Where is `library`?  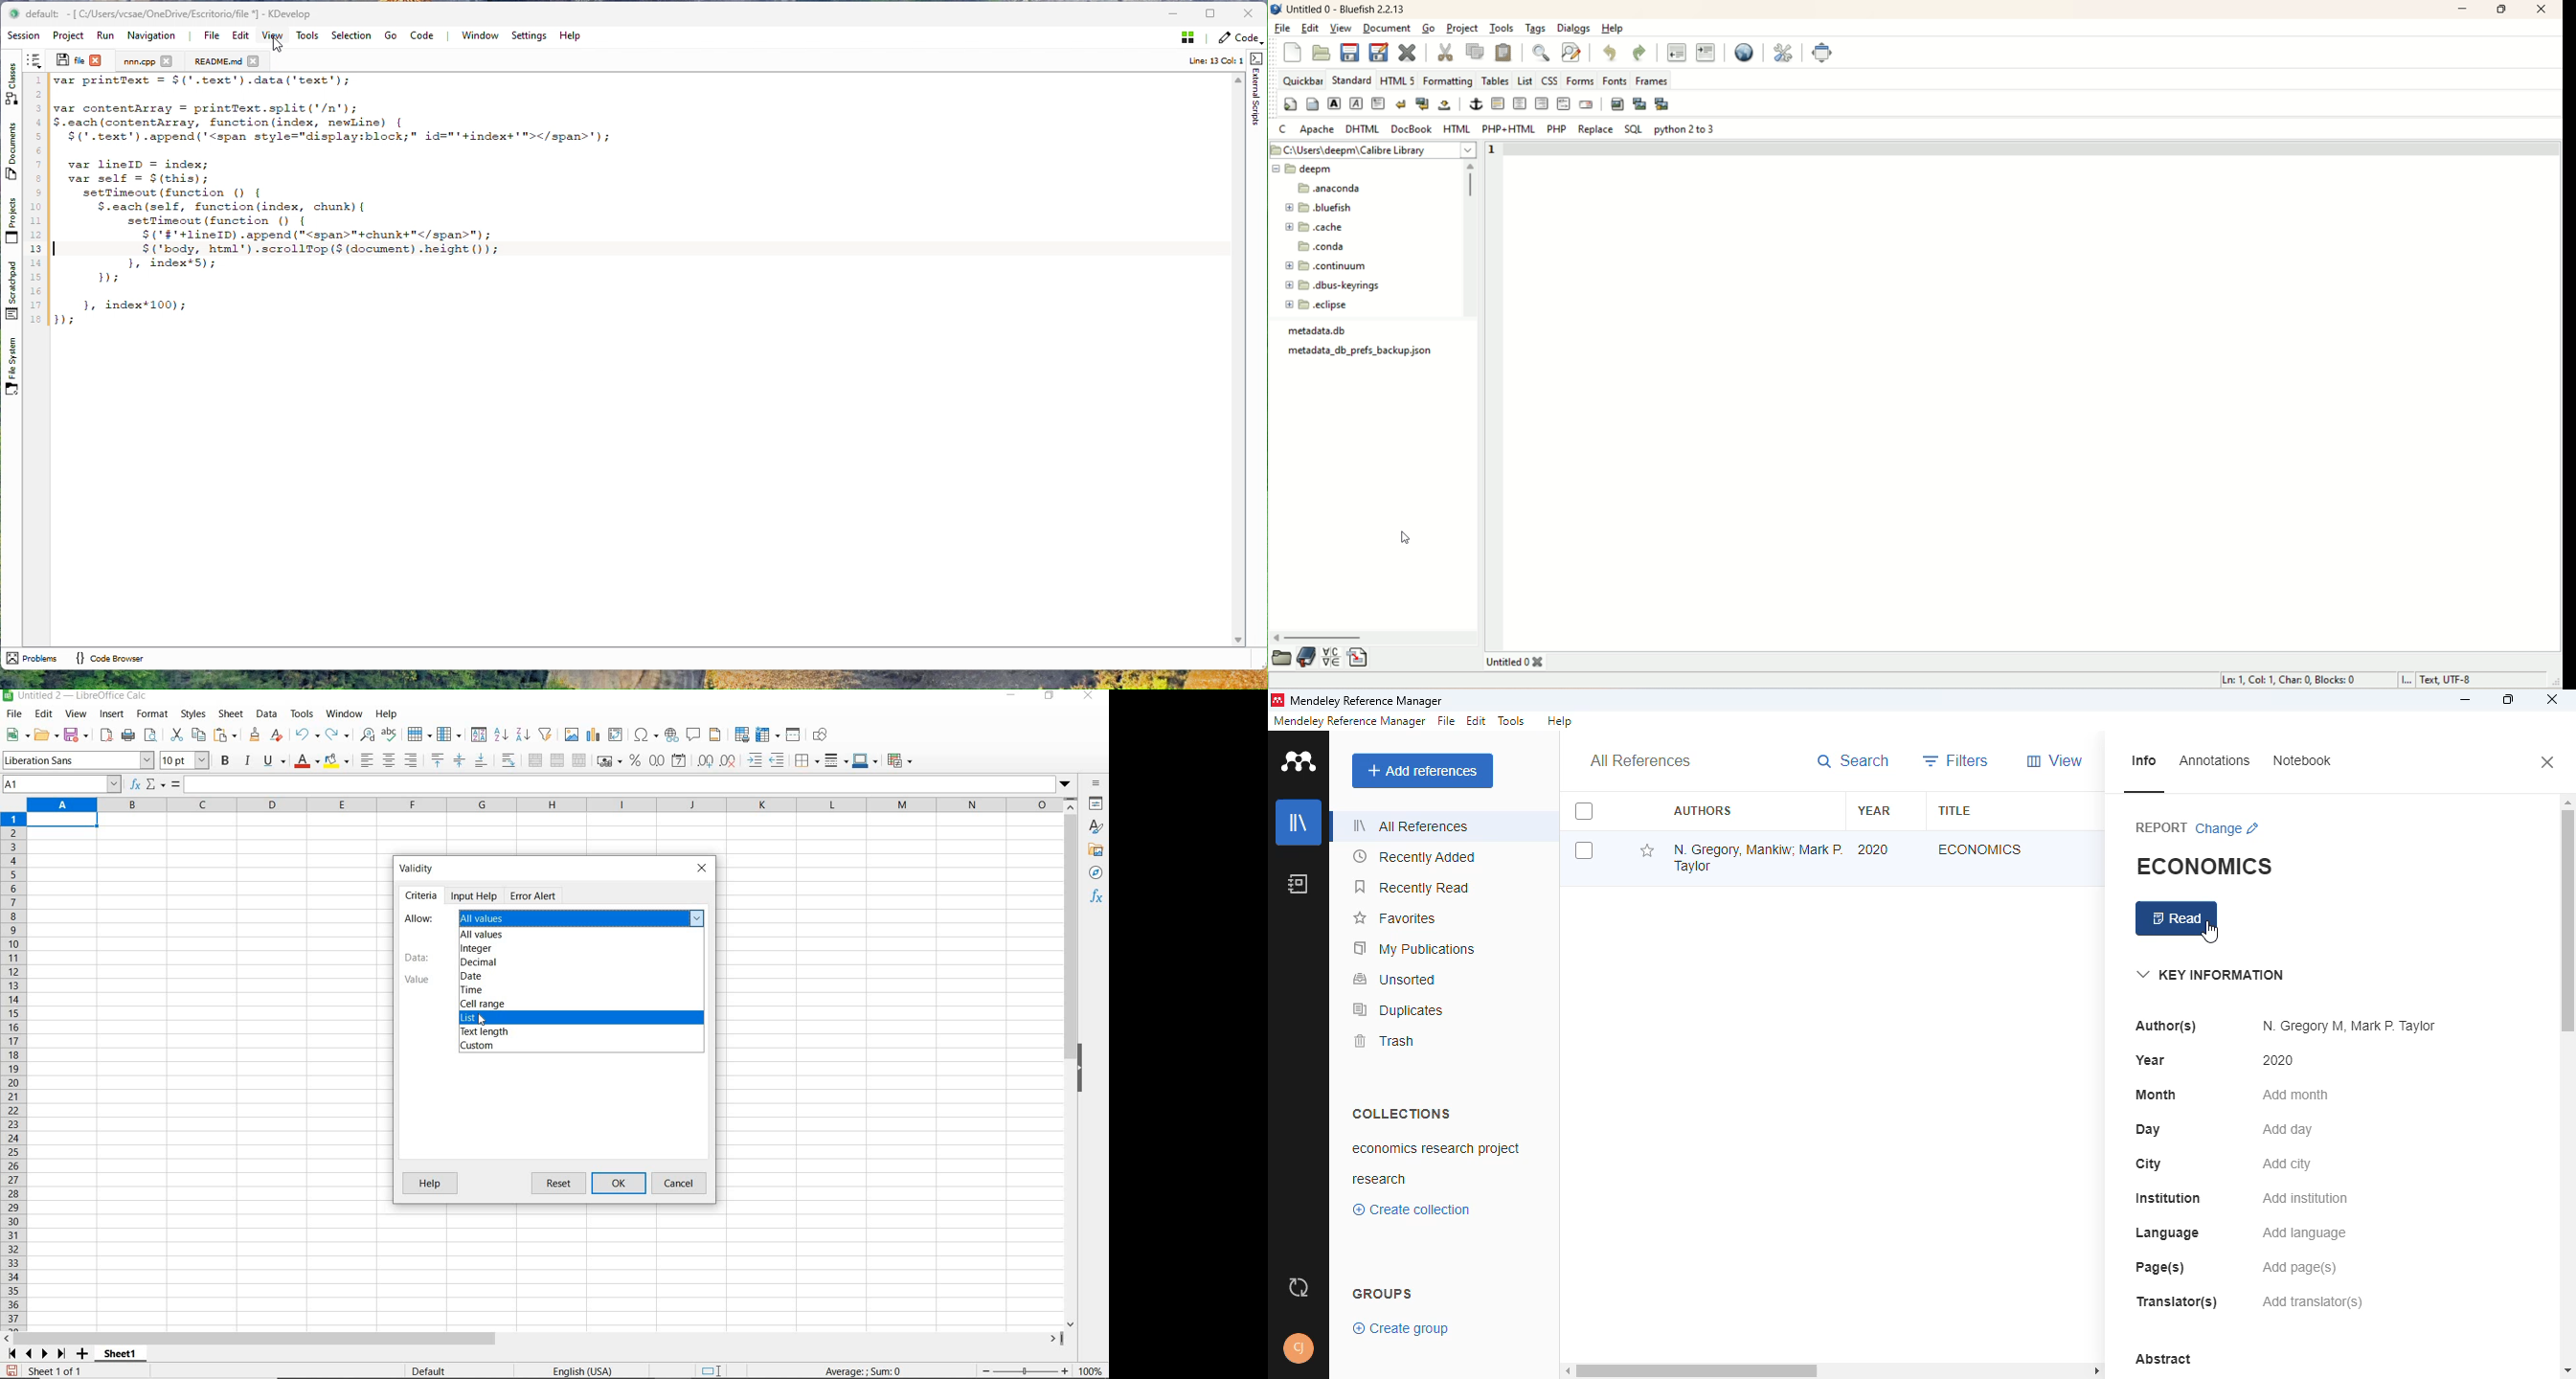
library is located at coordinates (1299, 822).